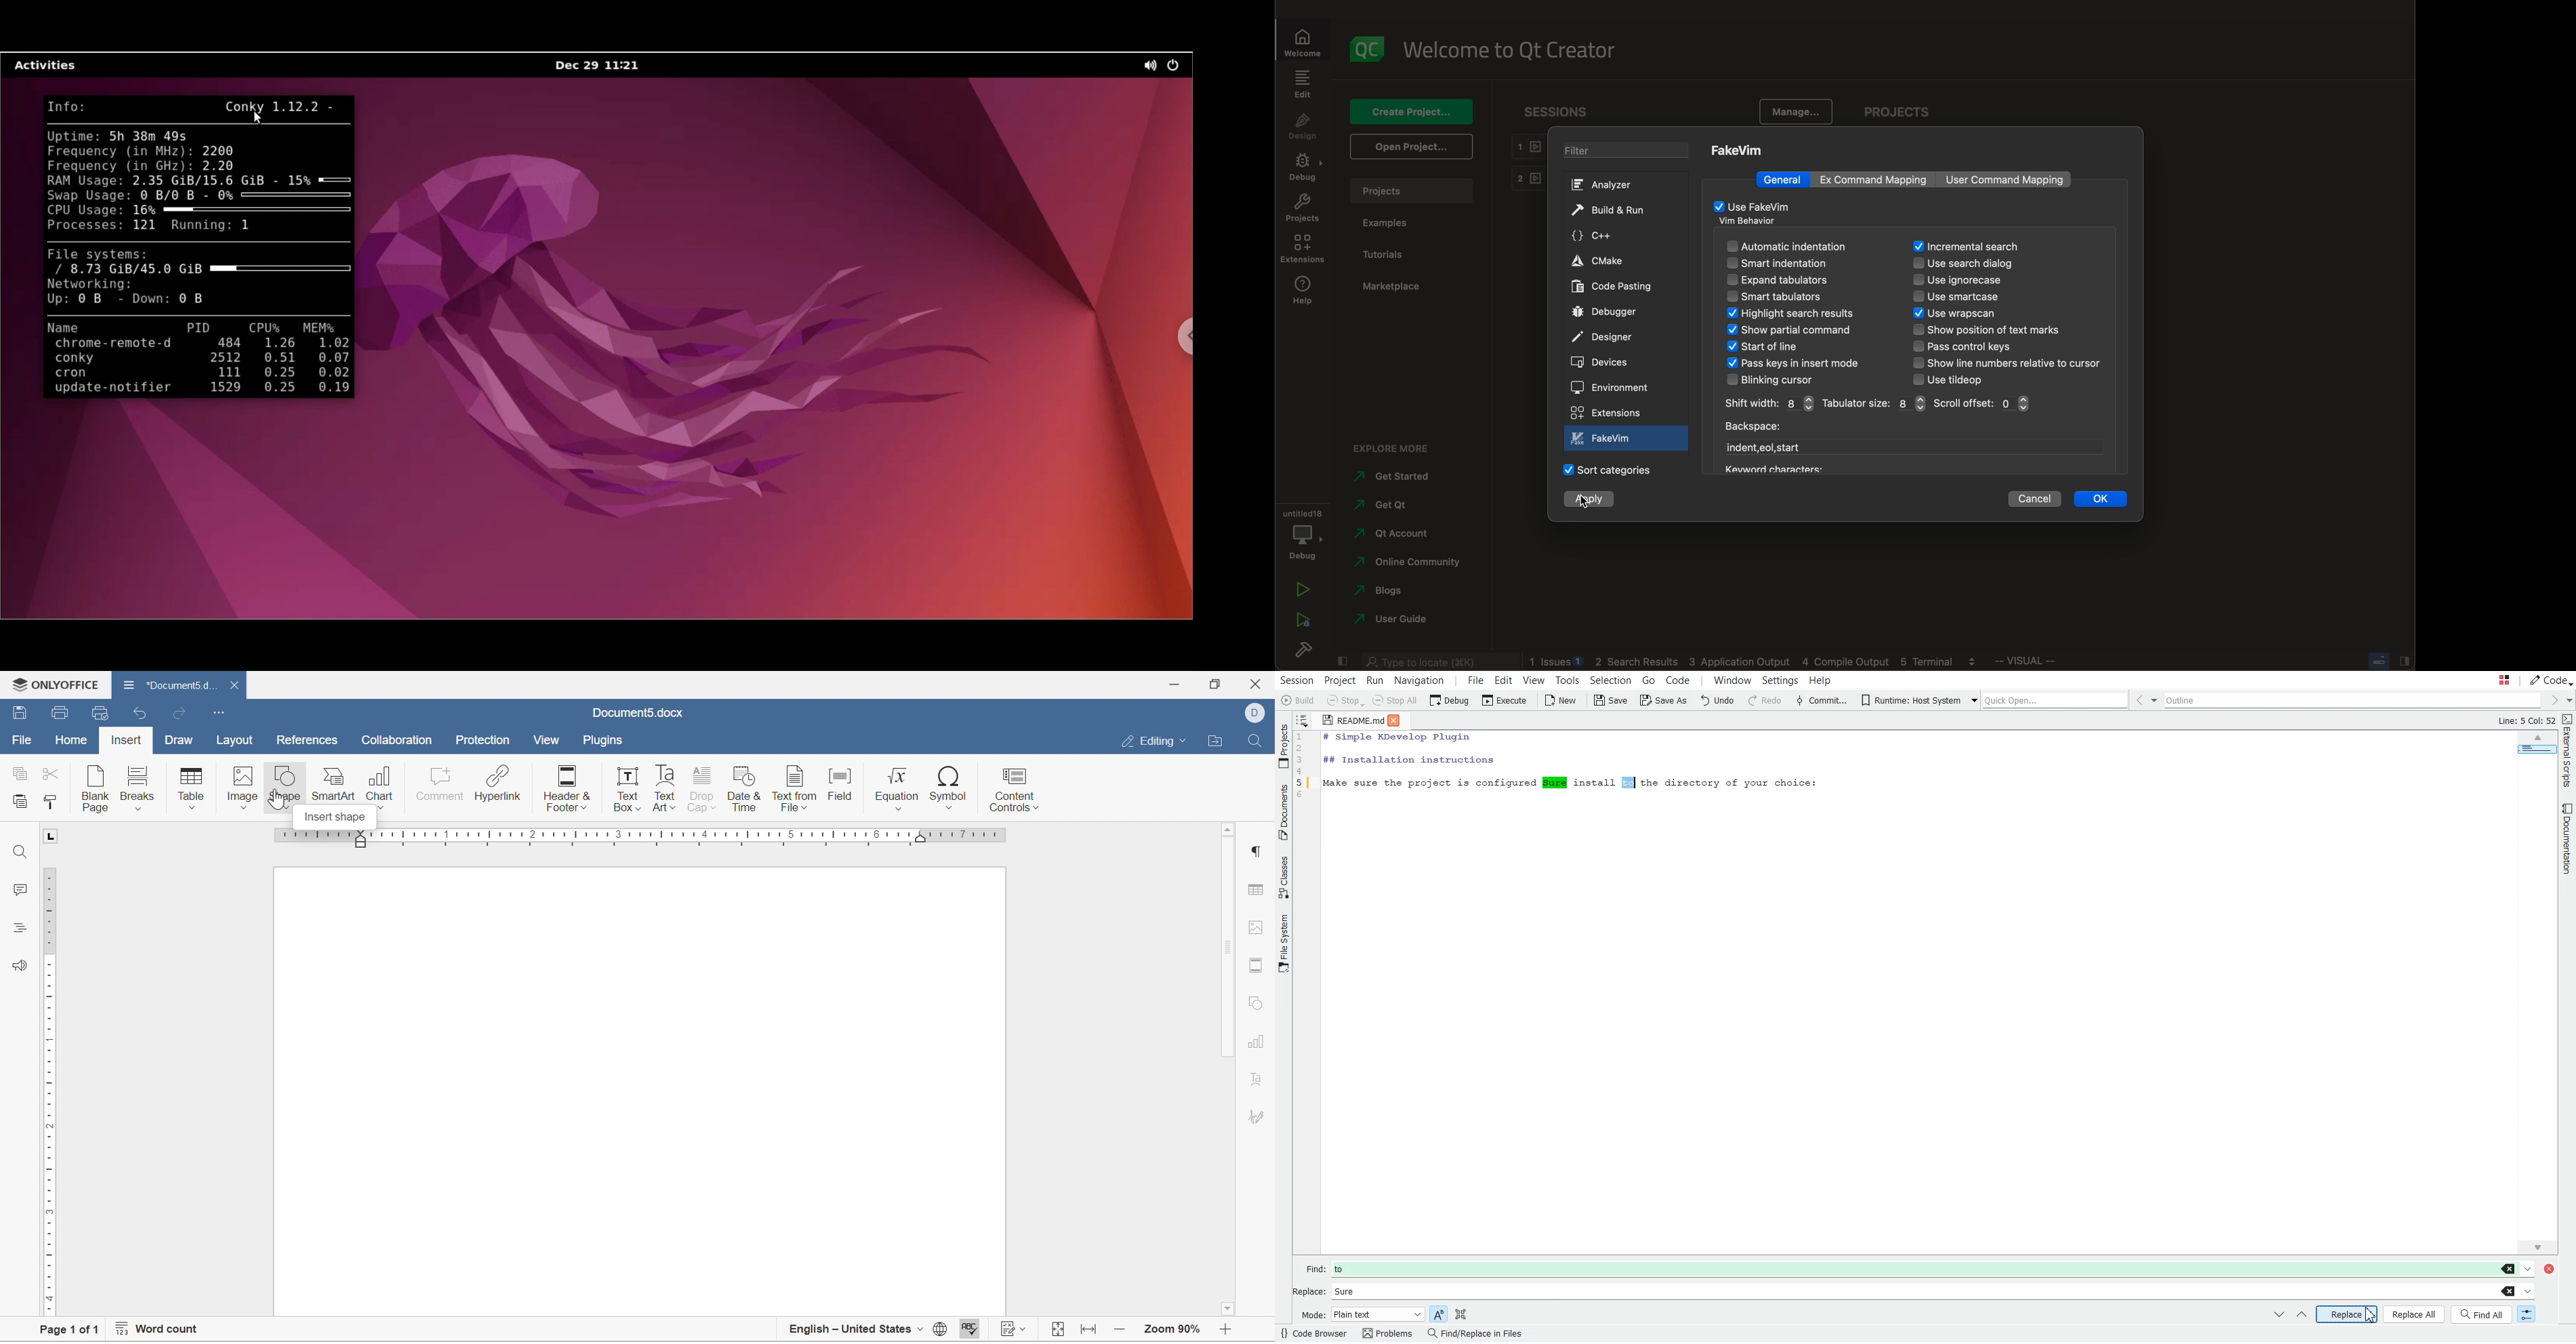 The width and height of the screenshot is (2576, 1344). What do you see at coordinates (856, 1328) in the screenshot?
I see `english - united states` at bounding box center [856, 1328].